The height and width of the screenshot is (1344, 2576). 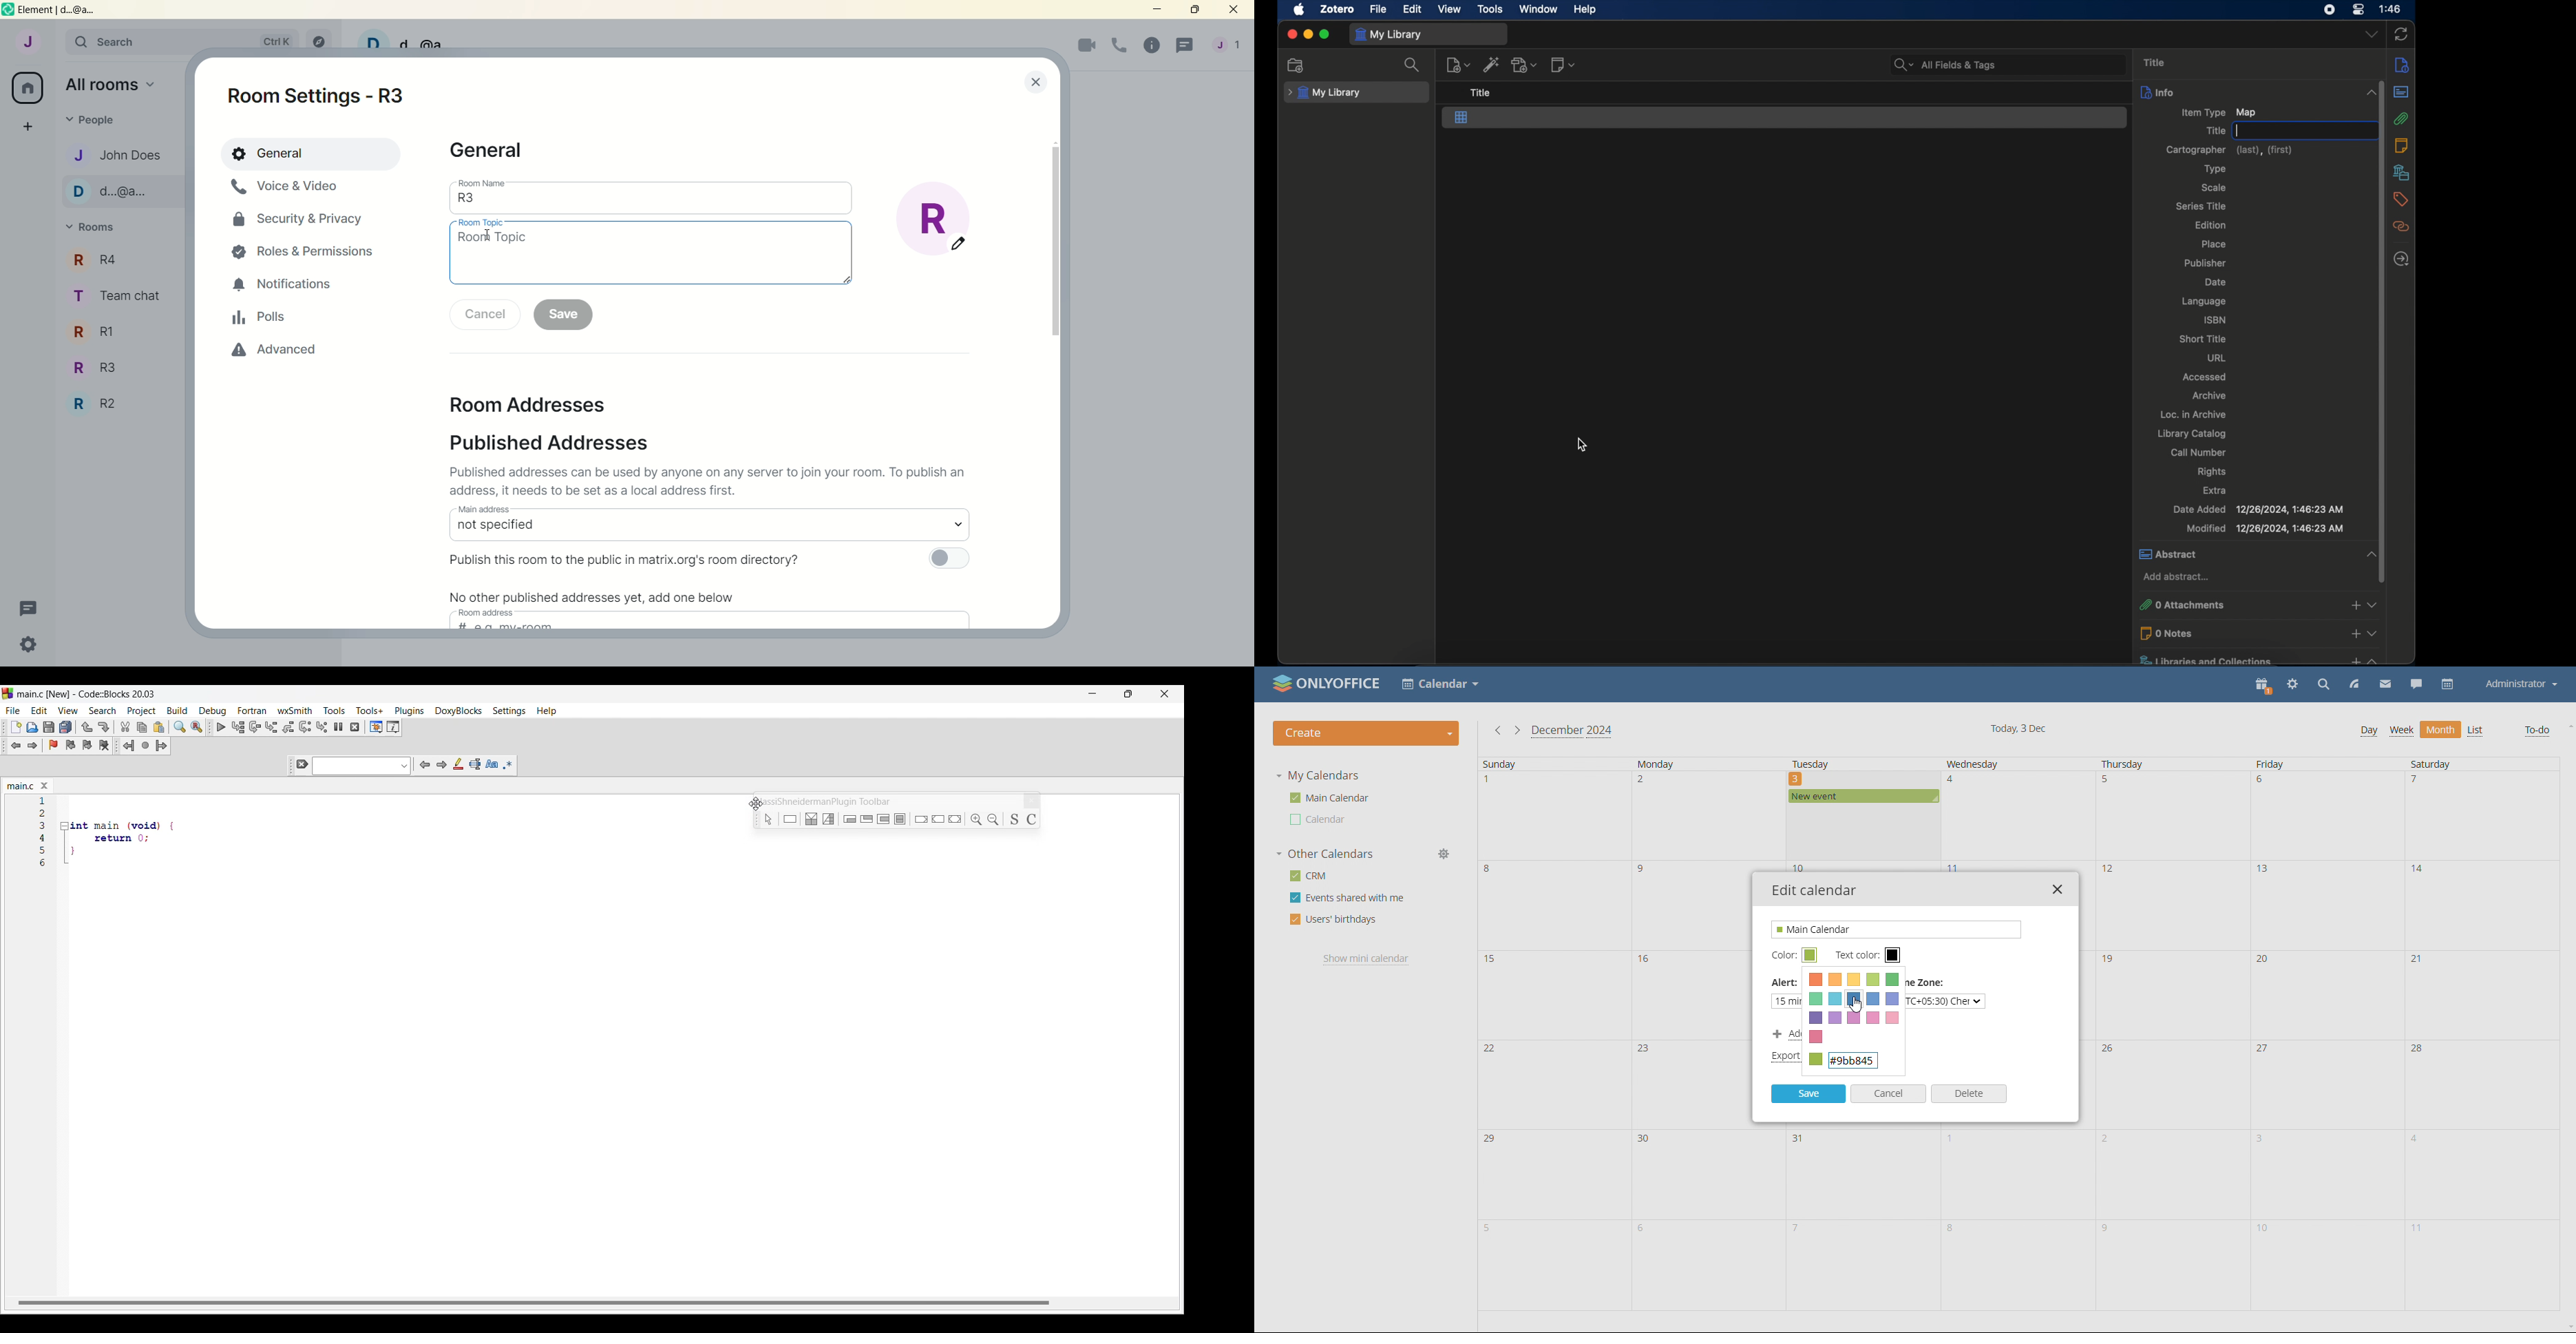 What do you see at coordinates (2375, 605) in the screenshot?
I see `Collapse or expand ` at bounding box center [2375, 605].